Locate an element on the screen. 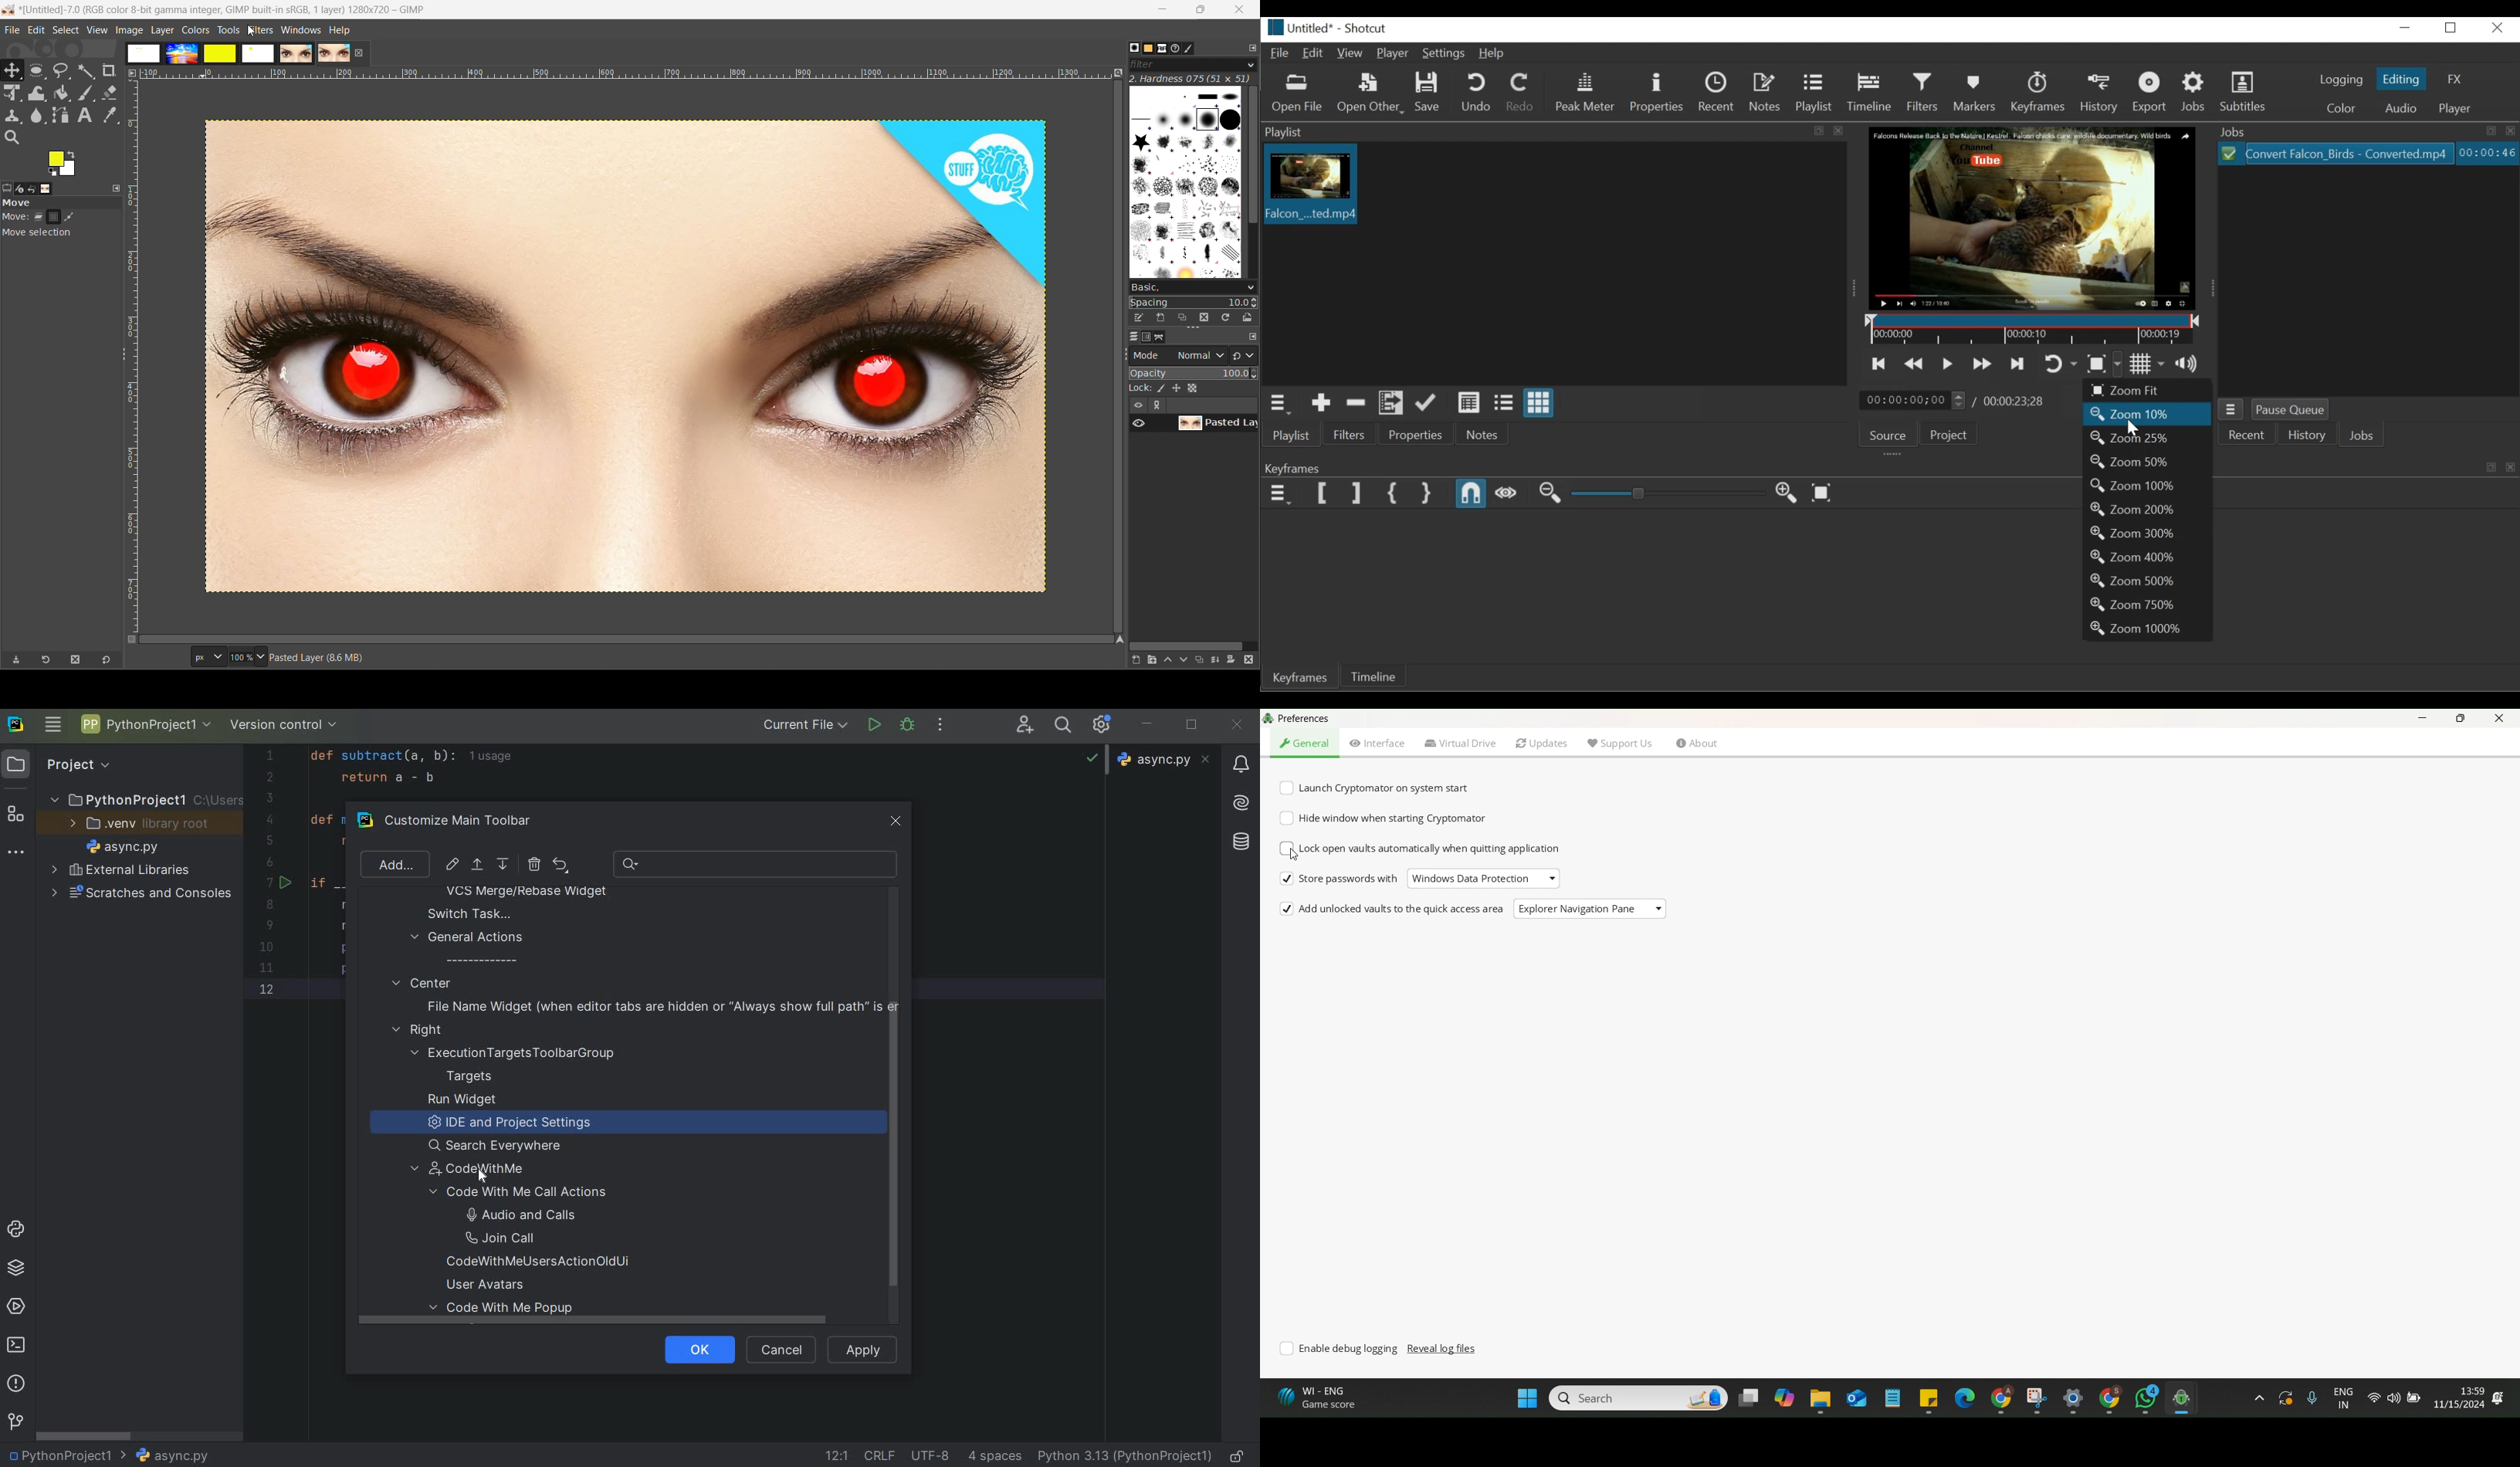  paint bucket is located at coordinates (62, 93).